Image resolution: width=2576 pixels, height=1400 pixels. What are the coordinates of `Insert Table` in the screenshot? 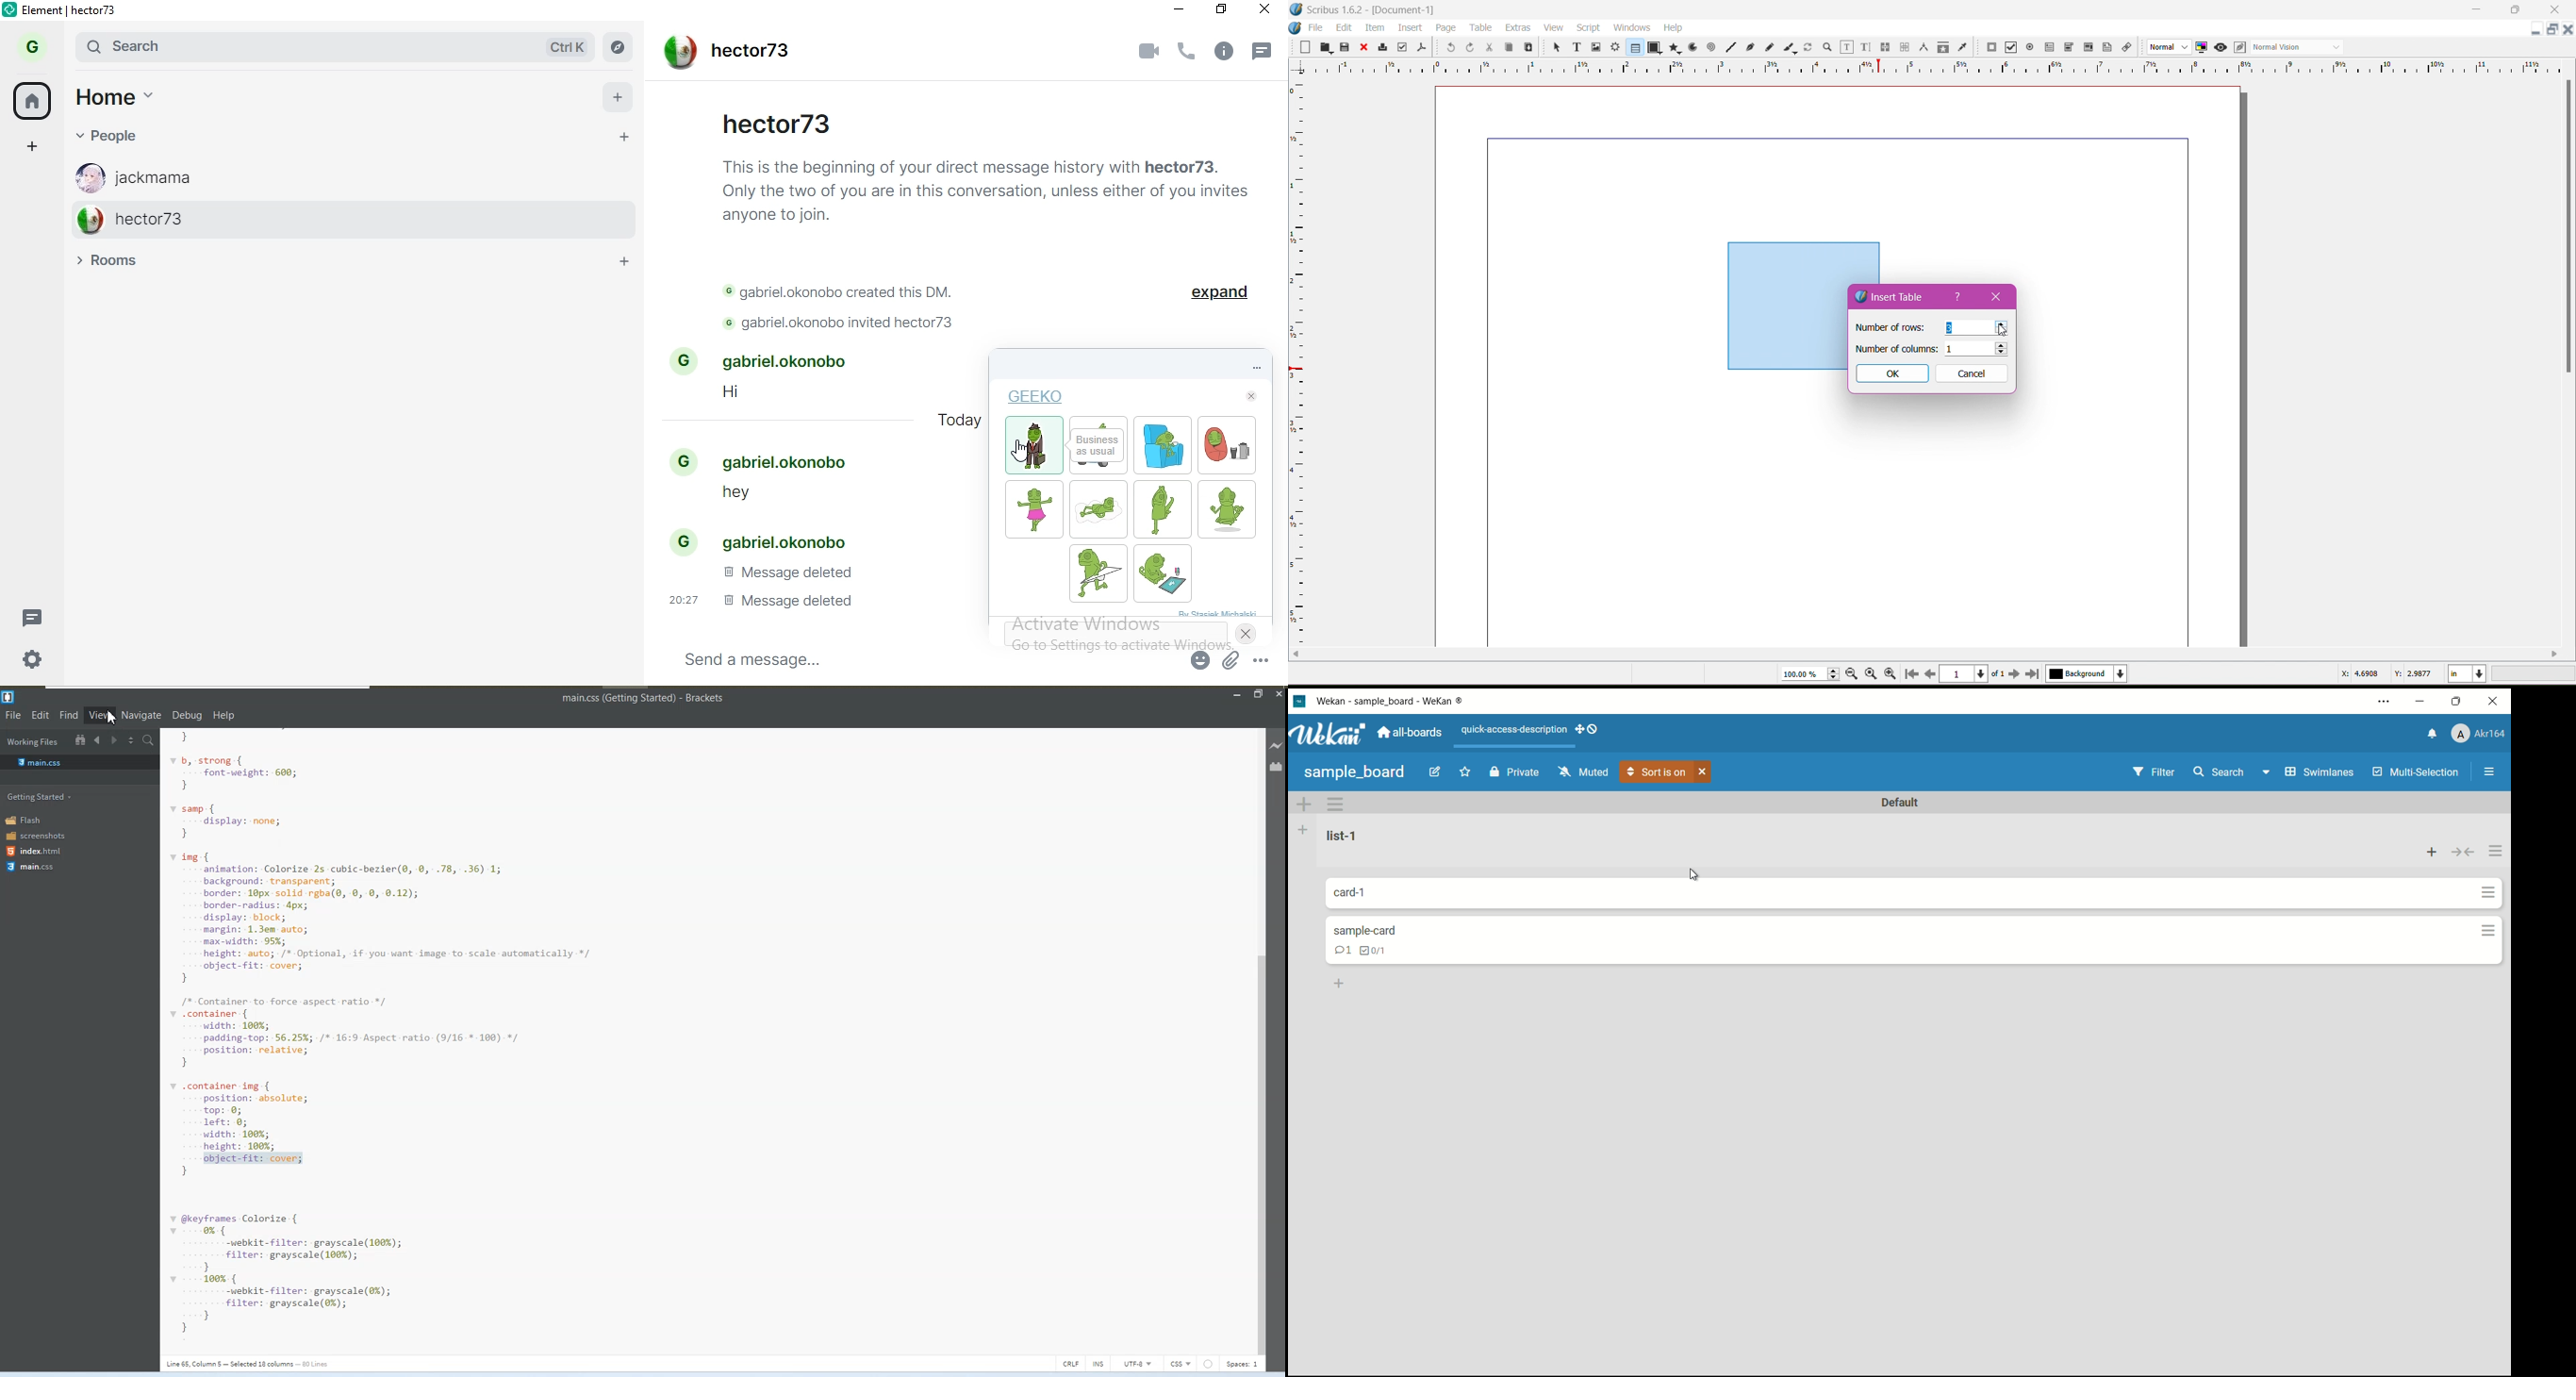 It's located at (1891, 297).